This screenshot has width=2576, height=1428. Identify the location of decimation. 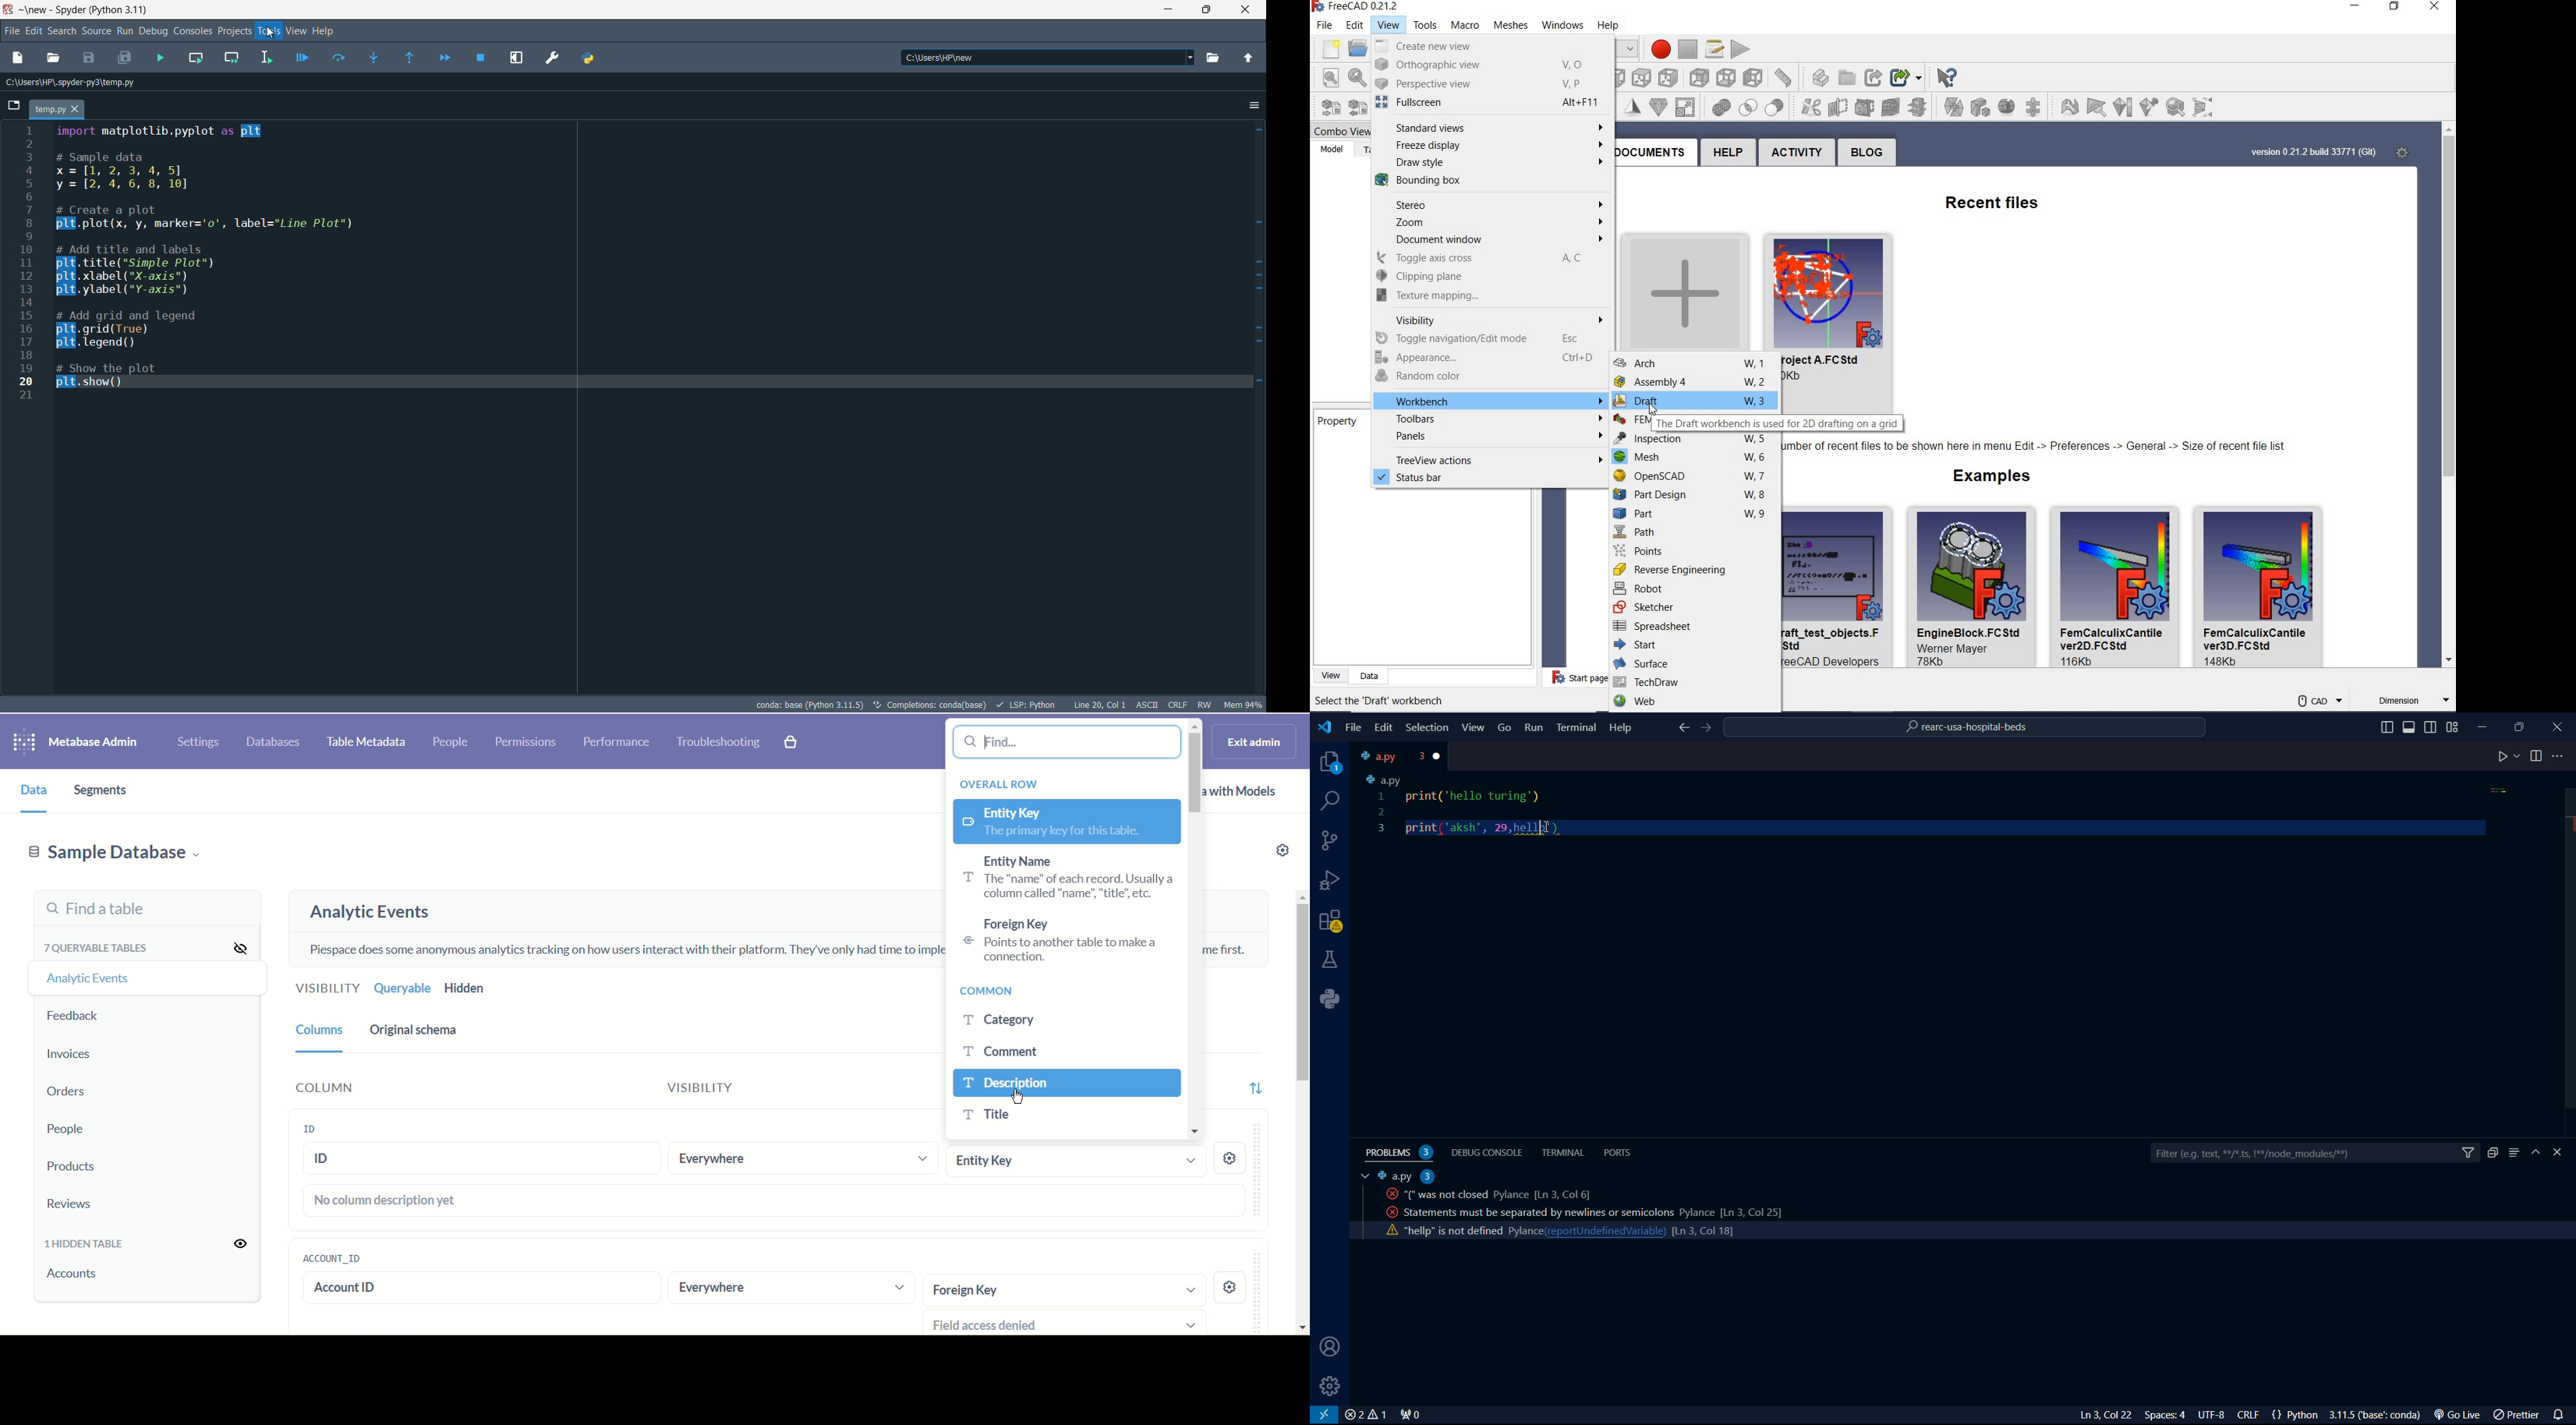
(1634, 104).